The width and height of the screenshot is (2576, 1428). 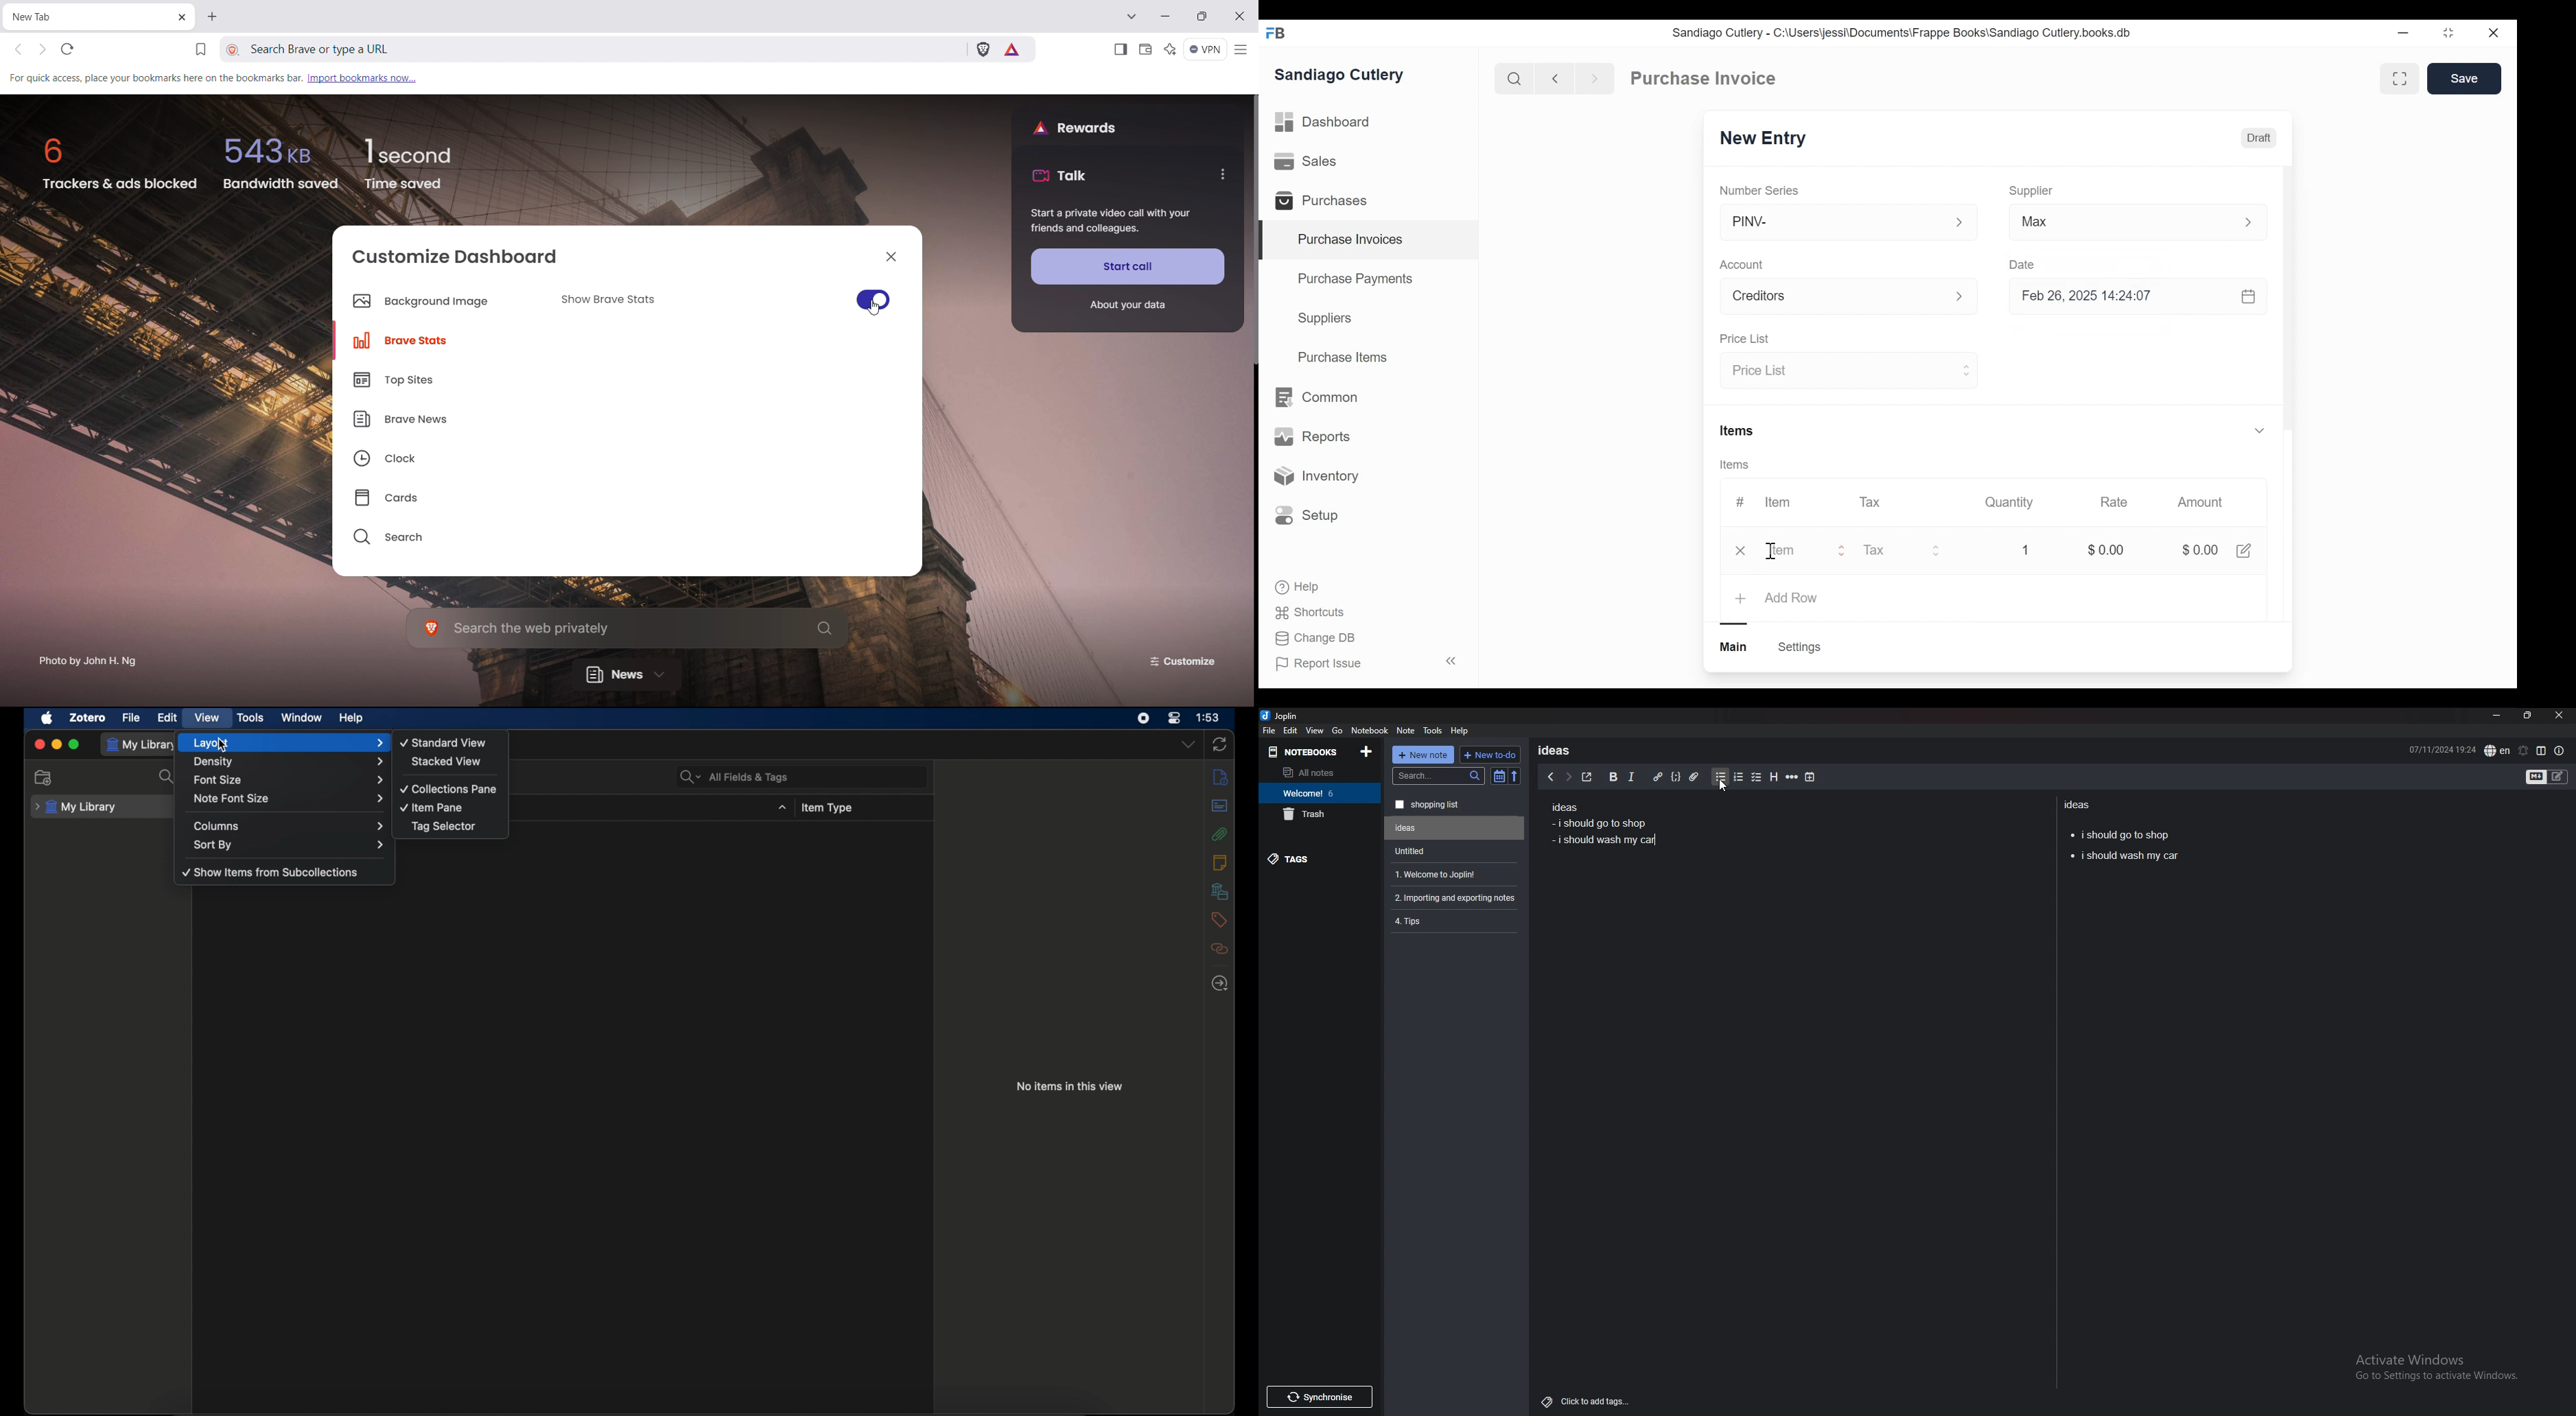 What do you see at coordinates (251, 718) in the screenshot?
I see `tools` at bounding box center [251, 718].